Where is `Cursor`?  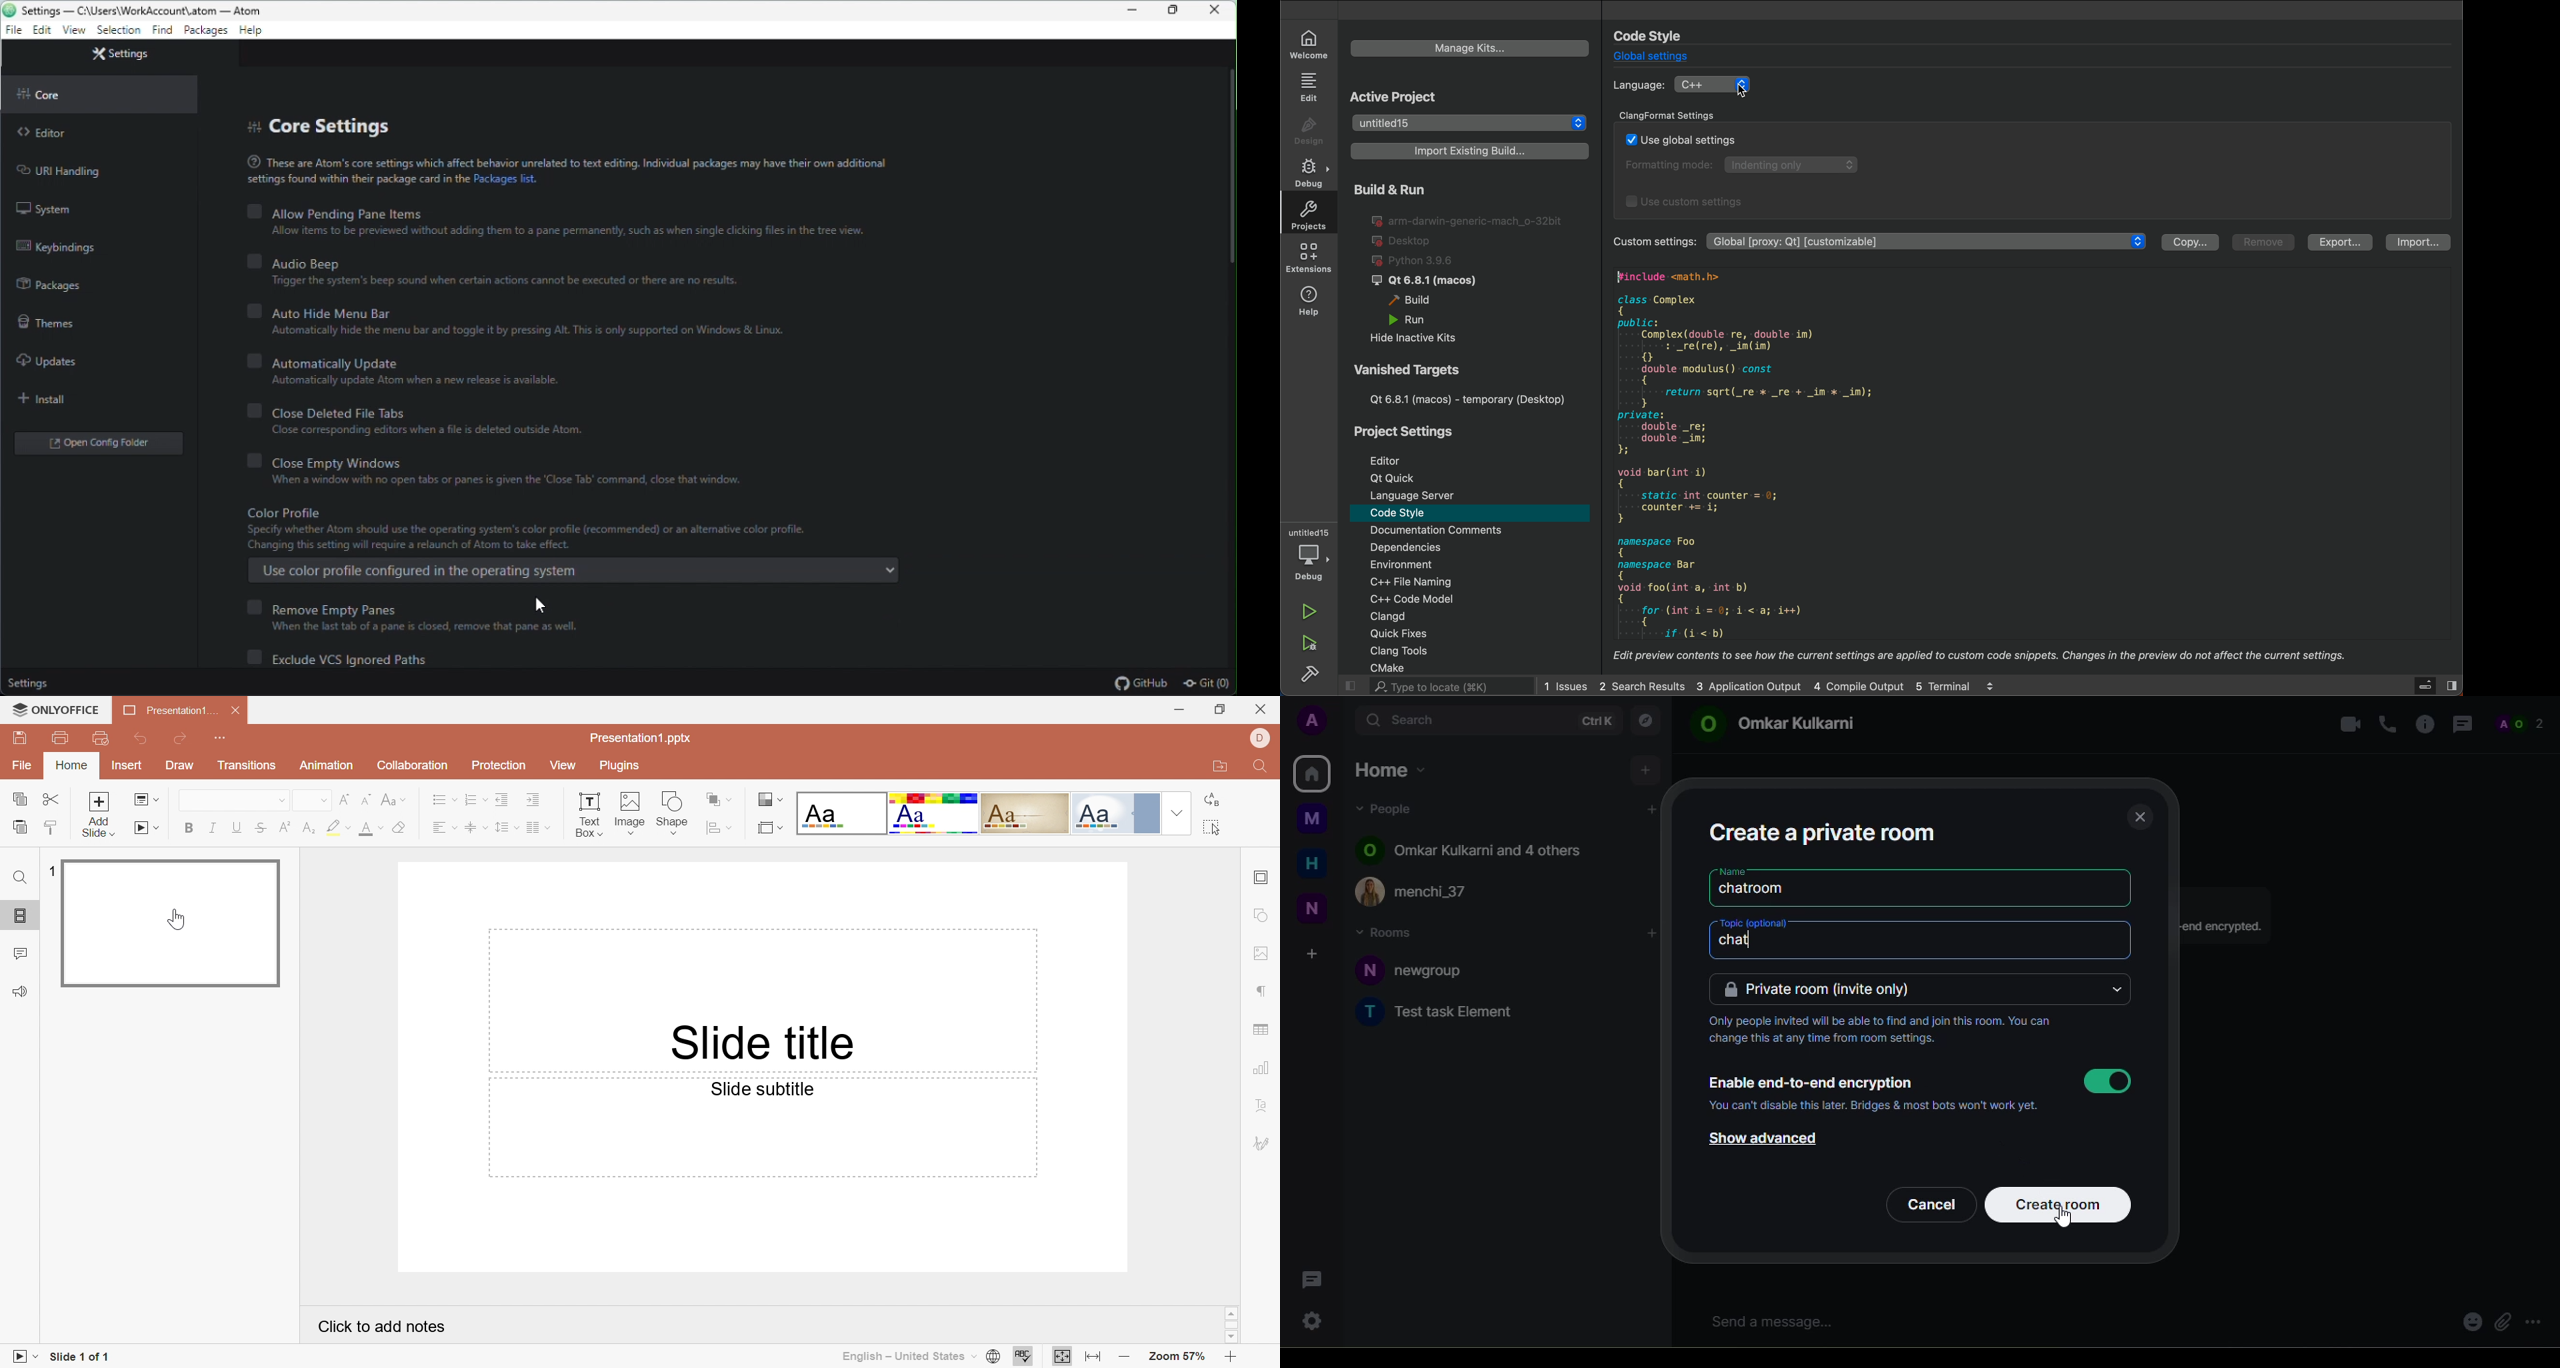 Cursor is located at coordinates (182, 920).